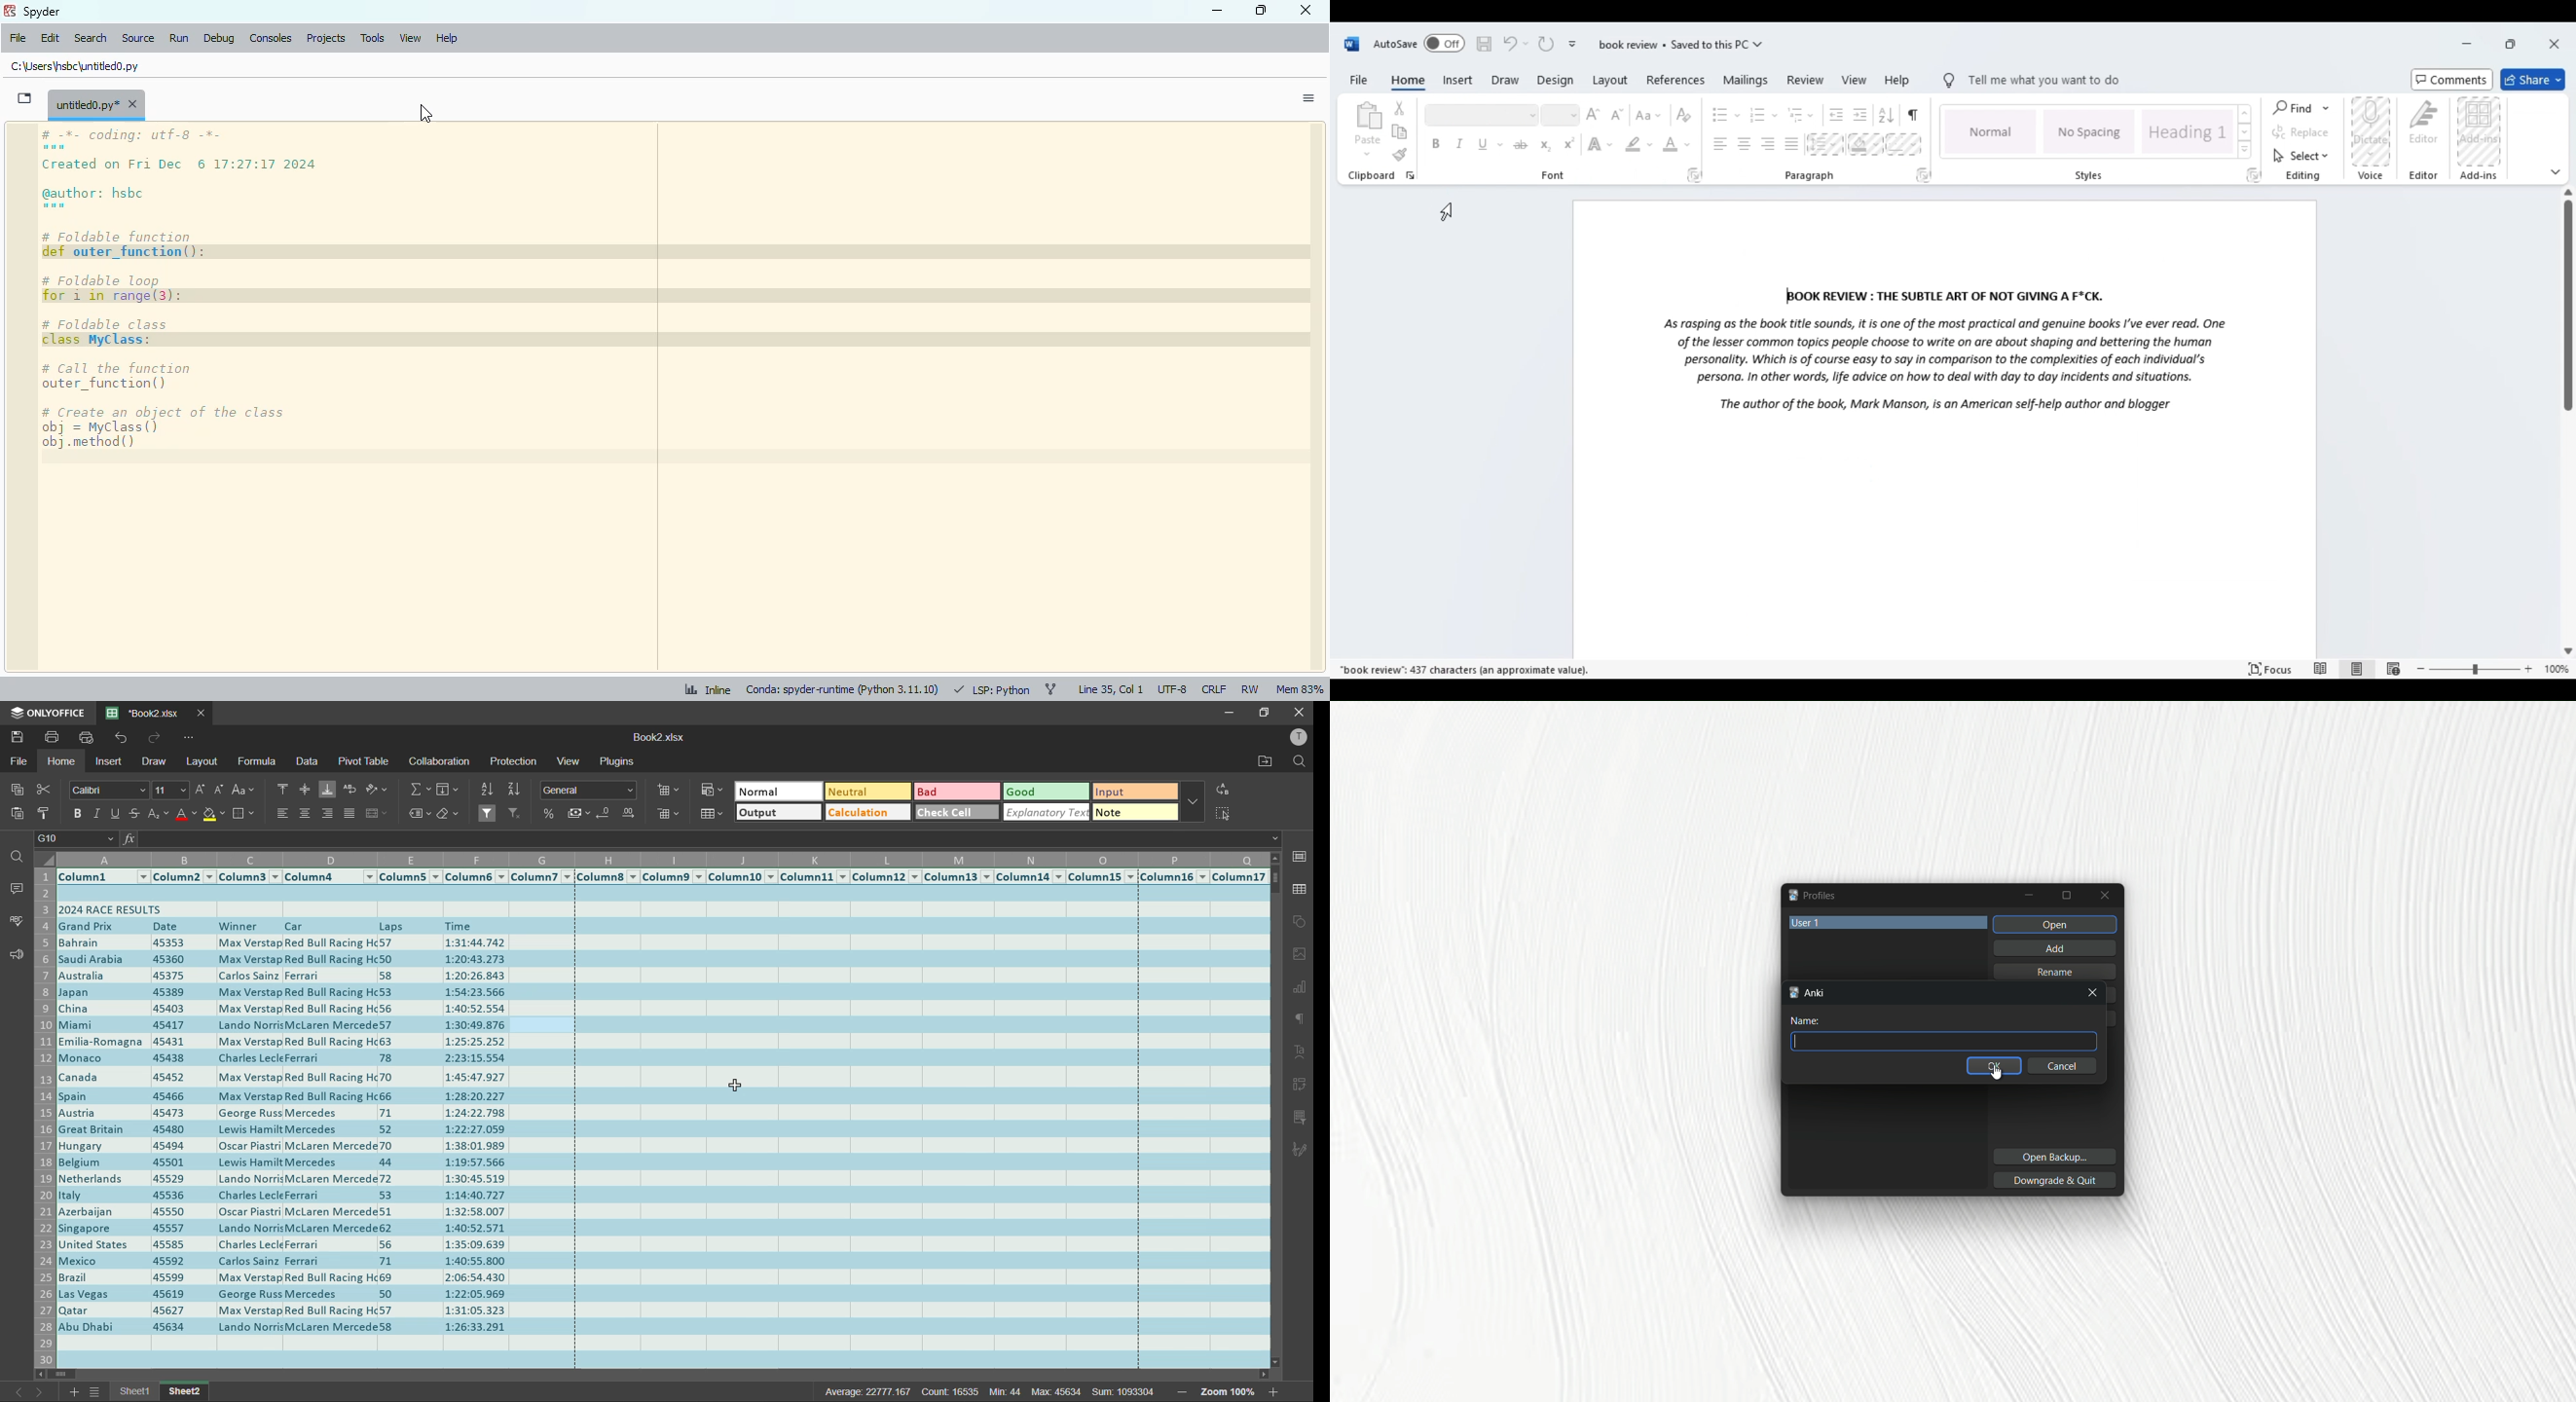 The width and height of the screenshot is (2576, 1428). I want to click on tools, so click(372, 39).